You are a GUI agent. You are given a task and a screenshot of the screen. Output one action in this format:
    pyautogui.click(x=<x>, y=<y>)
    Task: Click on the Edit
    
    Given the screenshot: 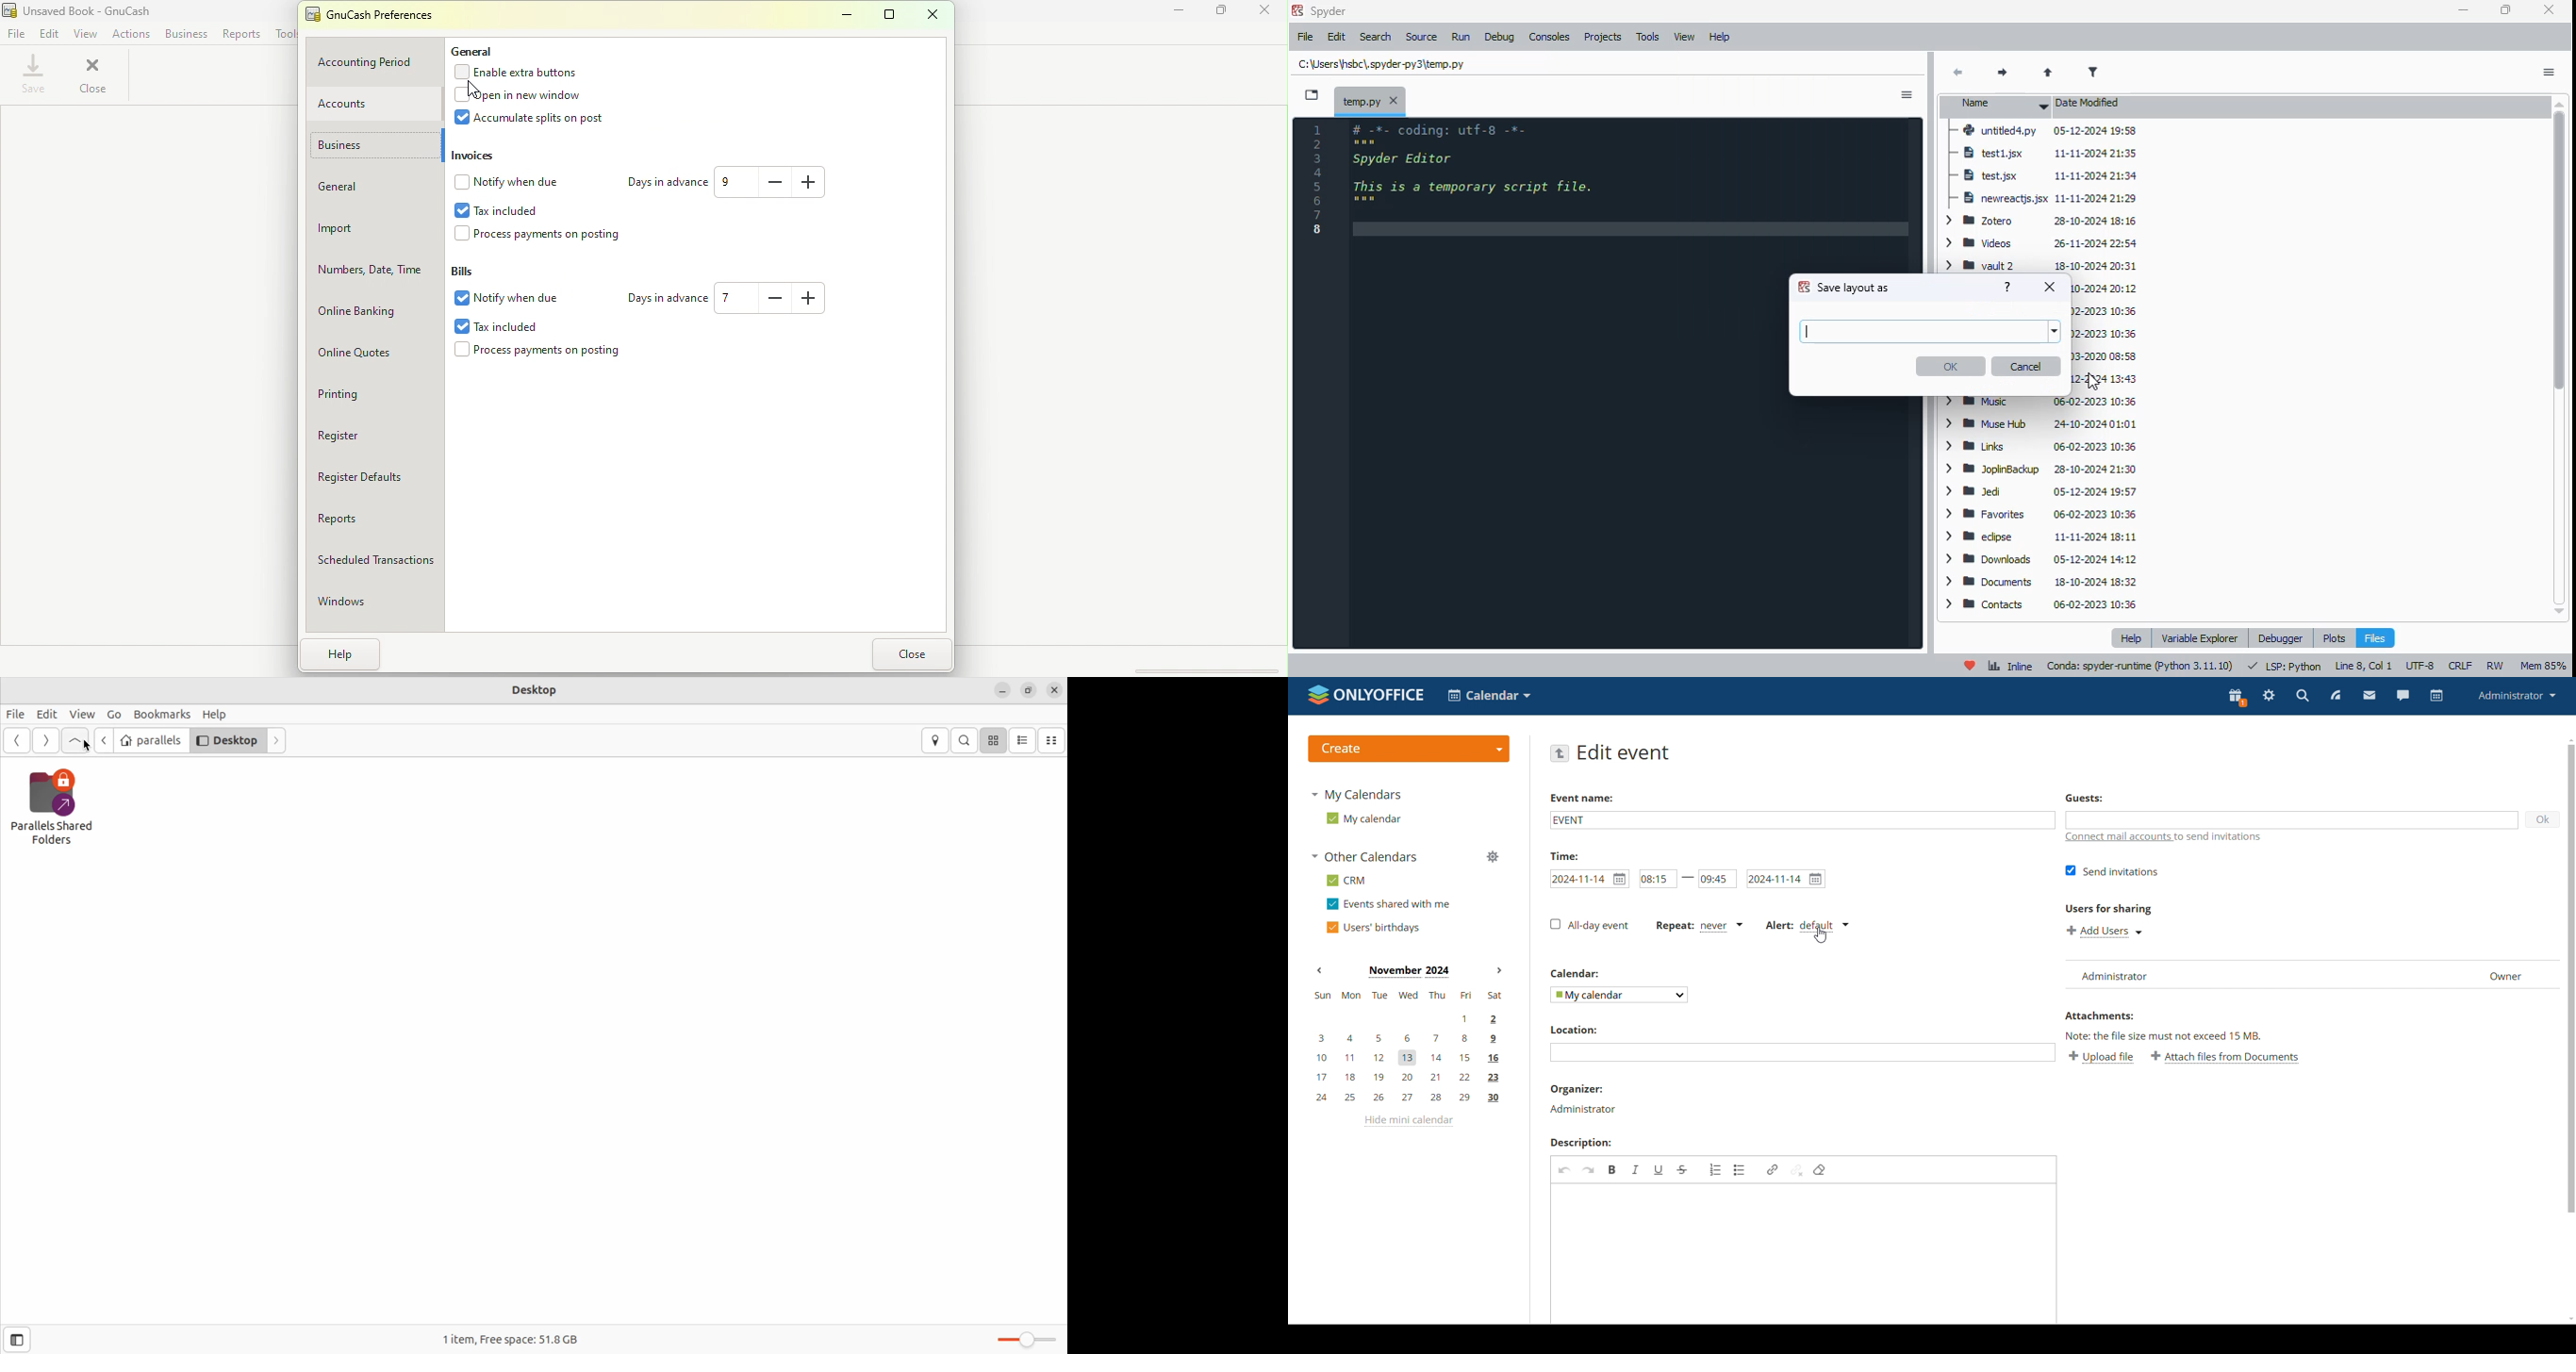 What is the action you would take?
    pyautogui.click(x=52, y=35)
    